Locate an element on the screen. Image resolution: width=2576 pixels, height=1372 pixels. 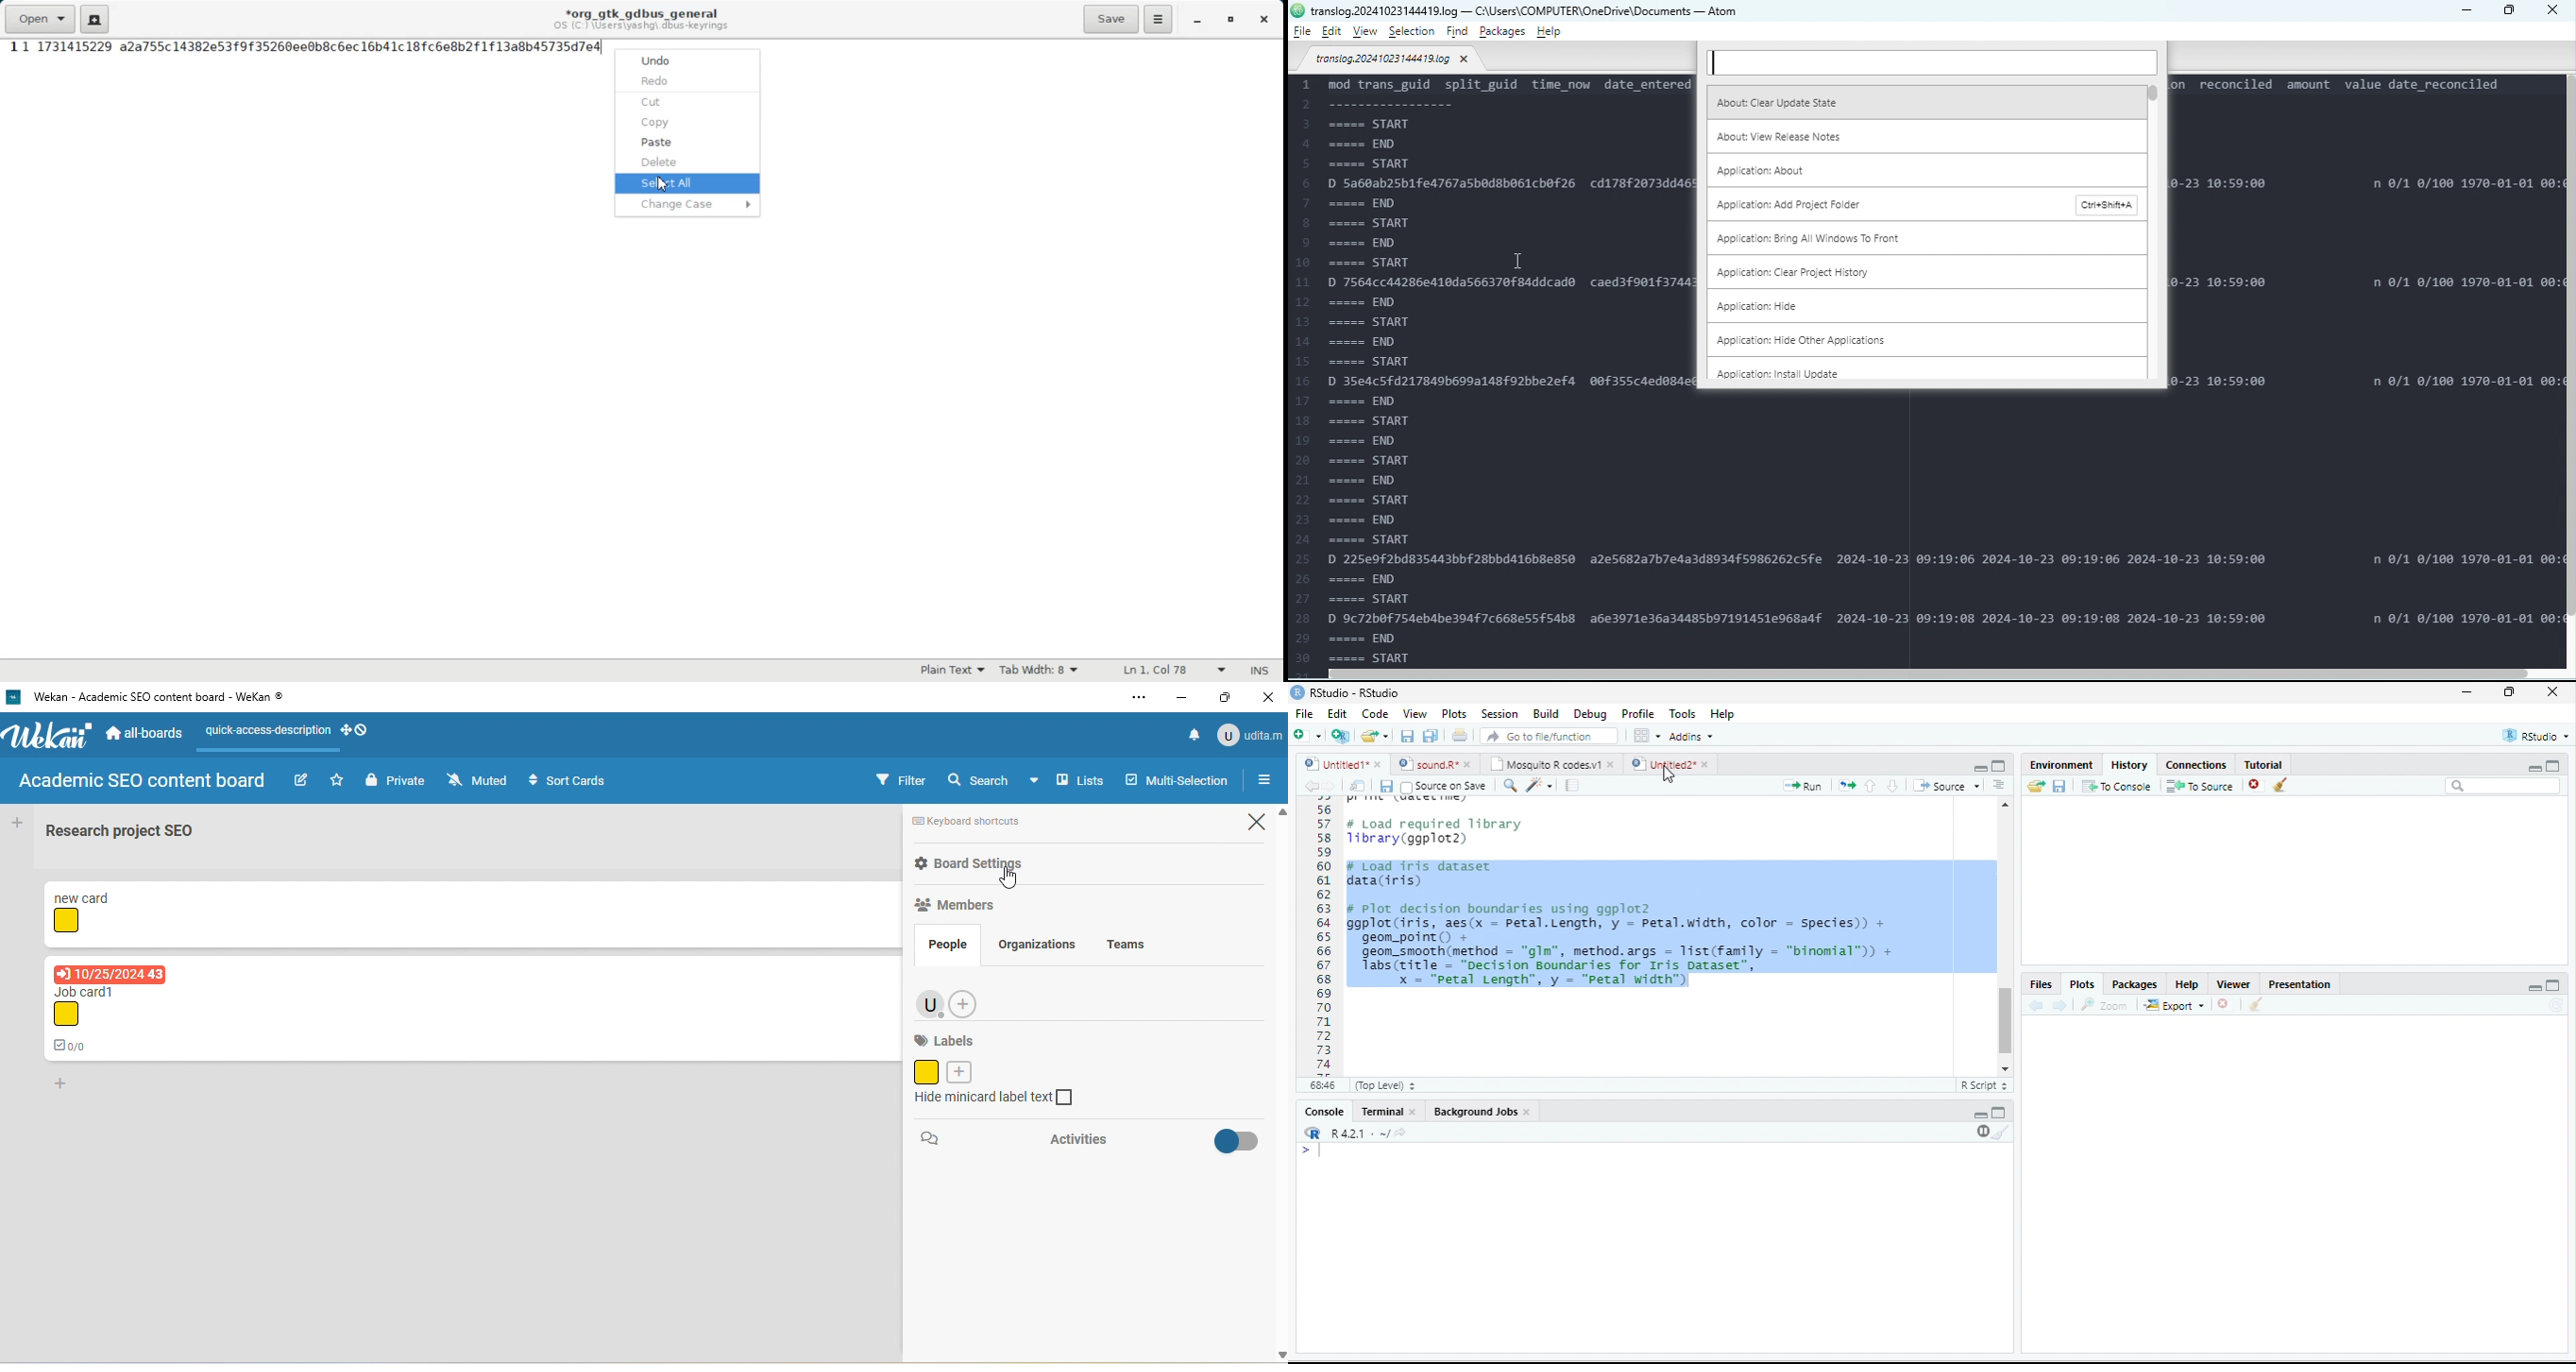
Debug is located at coordinates (1593, 715).